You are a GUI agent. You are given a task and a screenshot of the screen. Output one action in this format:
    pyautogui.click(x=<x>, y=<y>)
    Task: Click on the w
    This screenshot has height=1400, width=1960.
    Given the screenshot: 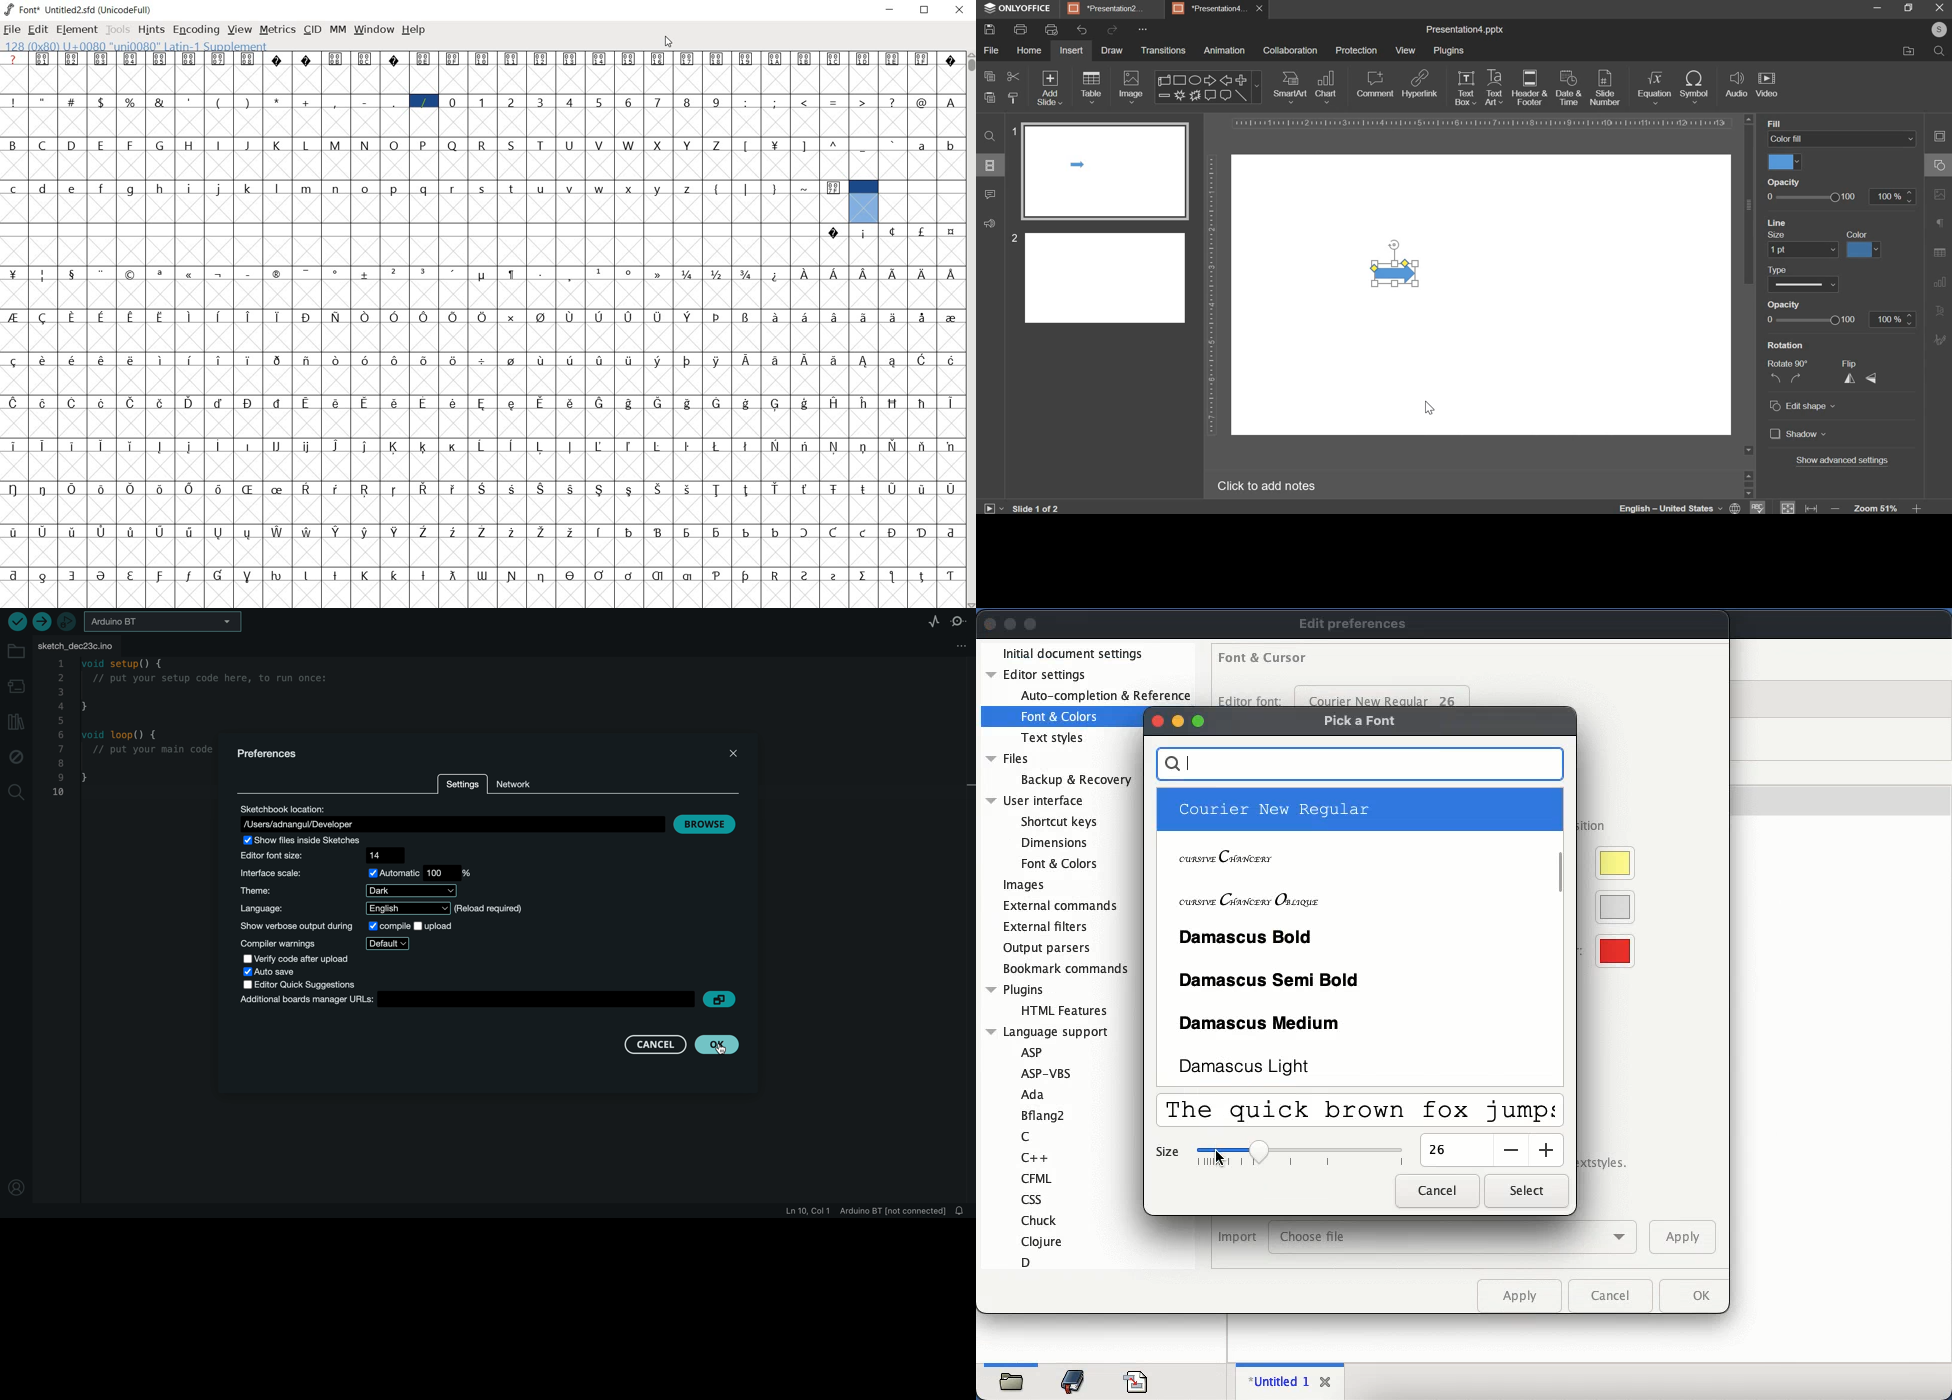 What is the action you would take?
    pyautogui.click(x=599, y=188)
    